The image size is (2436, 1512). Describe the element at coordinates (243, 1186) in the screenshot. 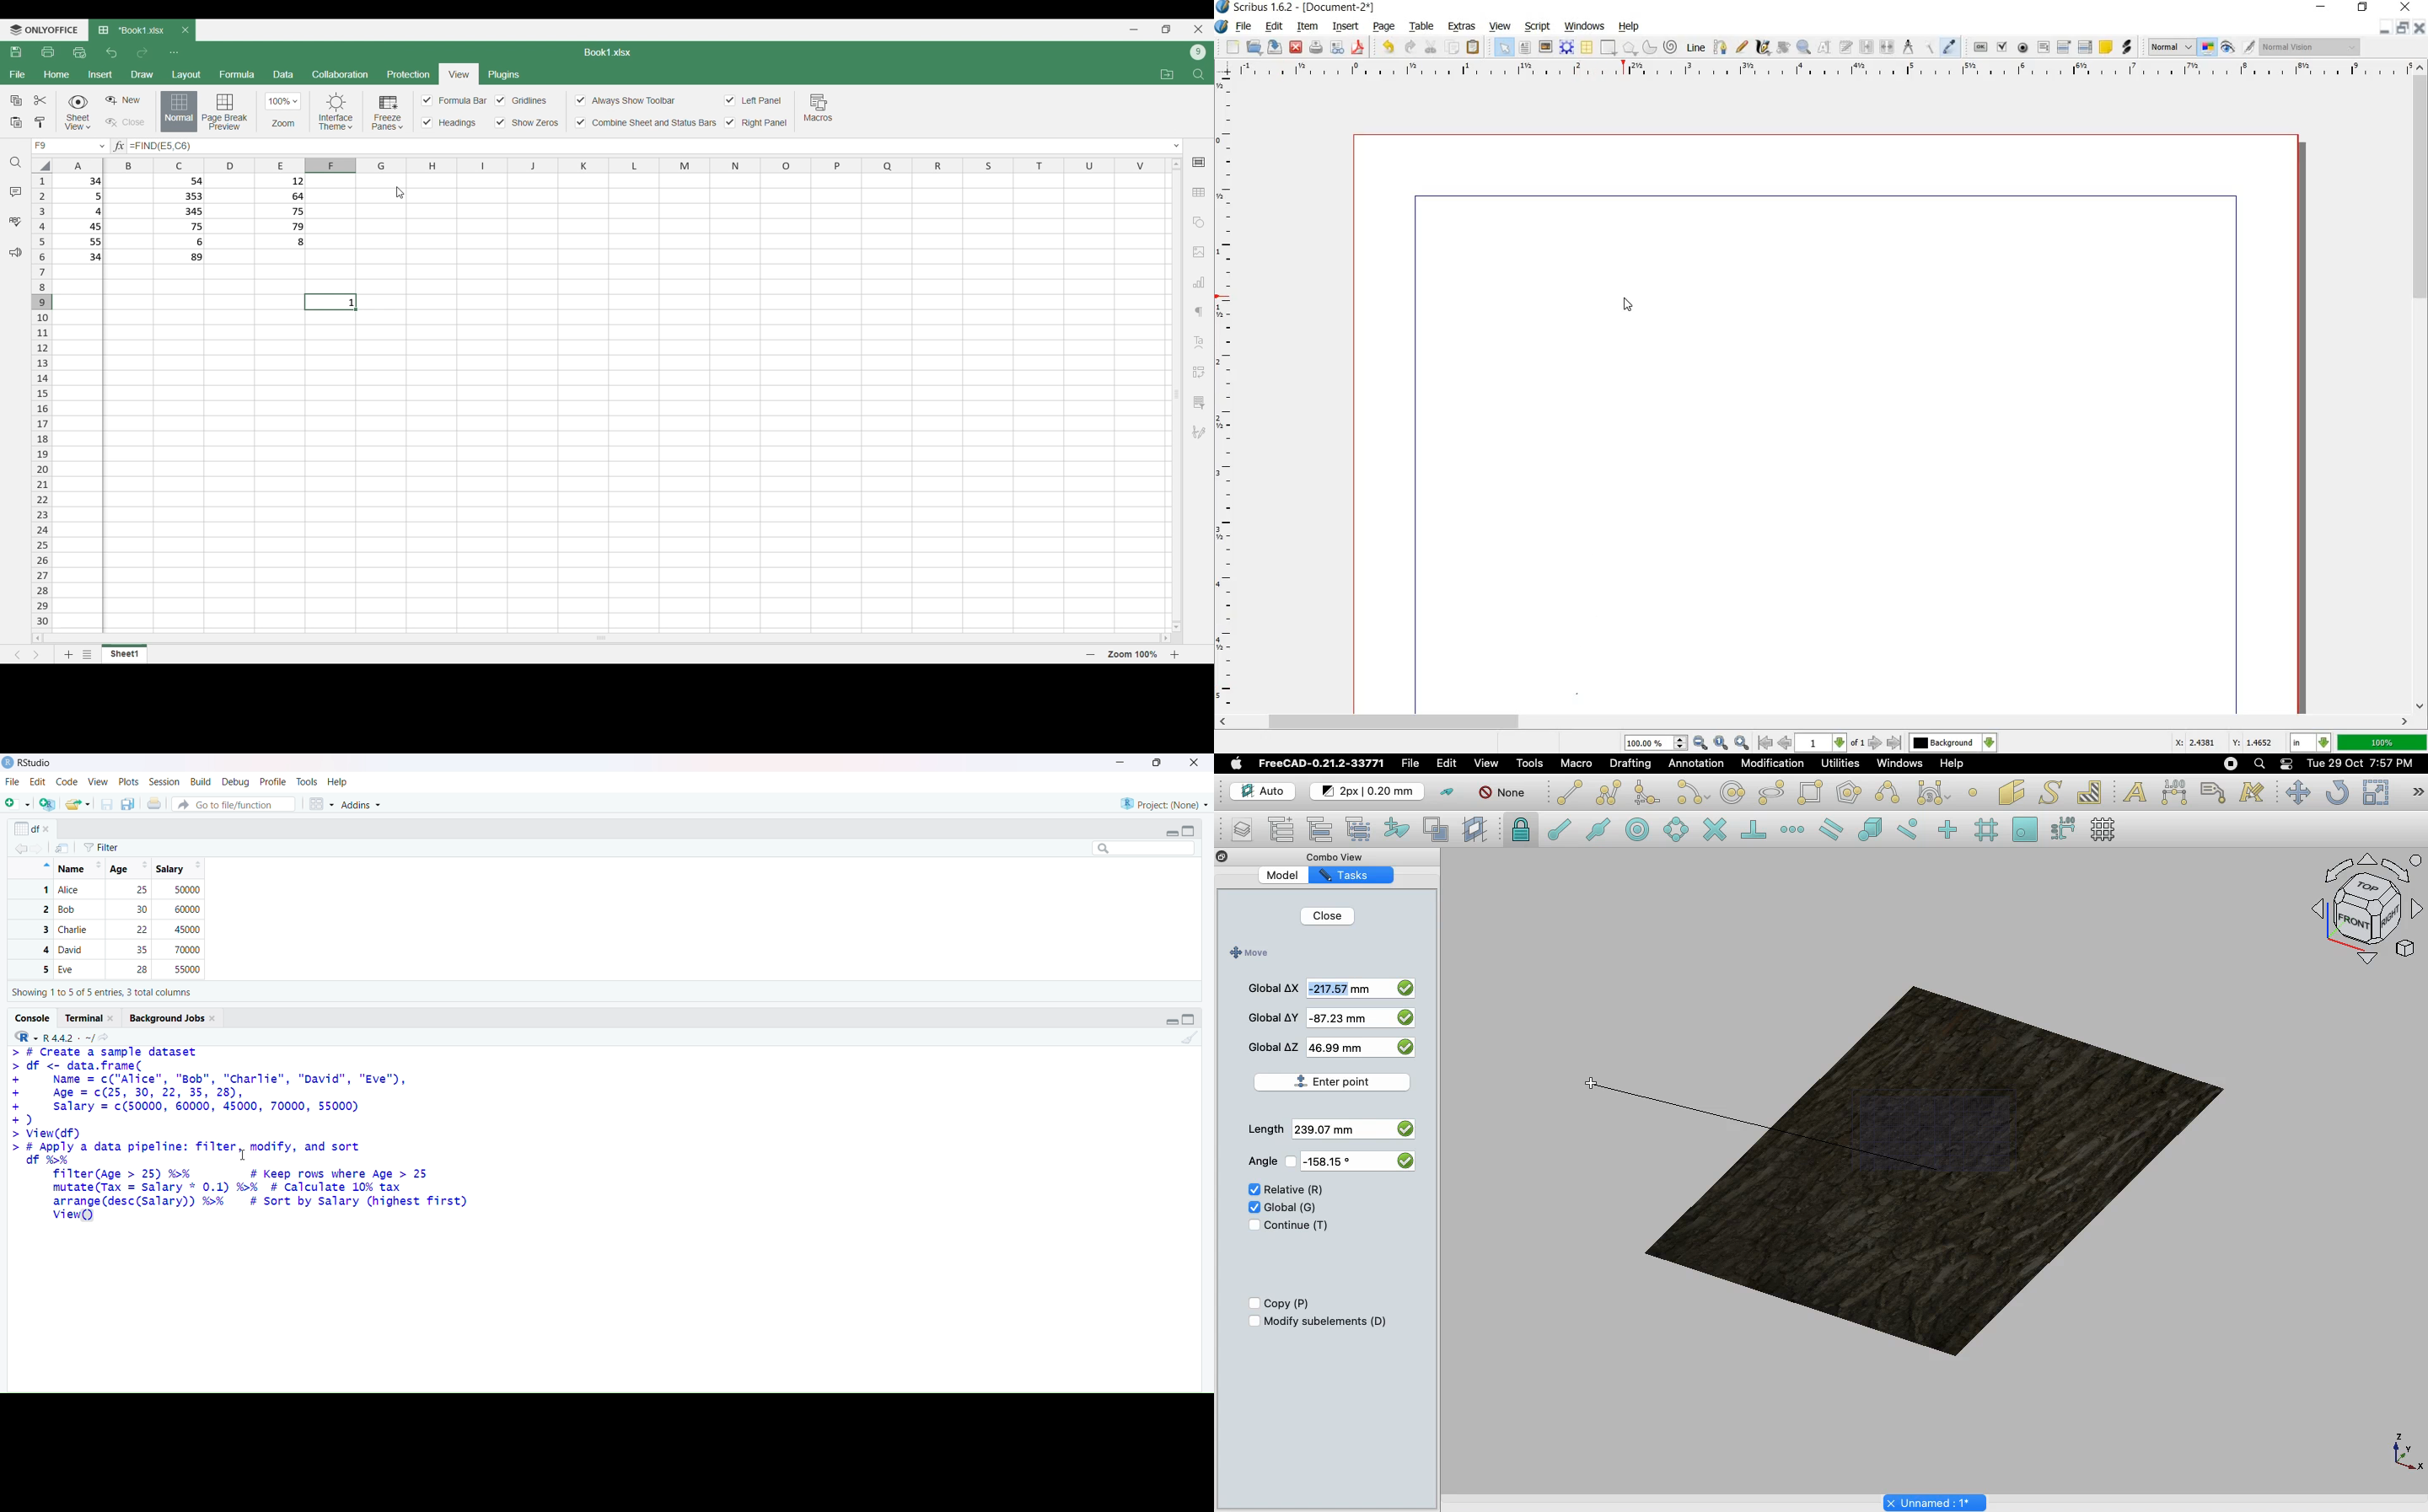

I see `> # Apply a data pipeline: T1lter, moaity, anda sort
df %% T
filter(Age > 25) %% # Keep rows where Age > 25
mutate(Tax = Salary * 0.1) %% # Calculate 10% tax
arrange (desc(Salary)) %% # sort by salary (highest first)
view()` at that location.